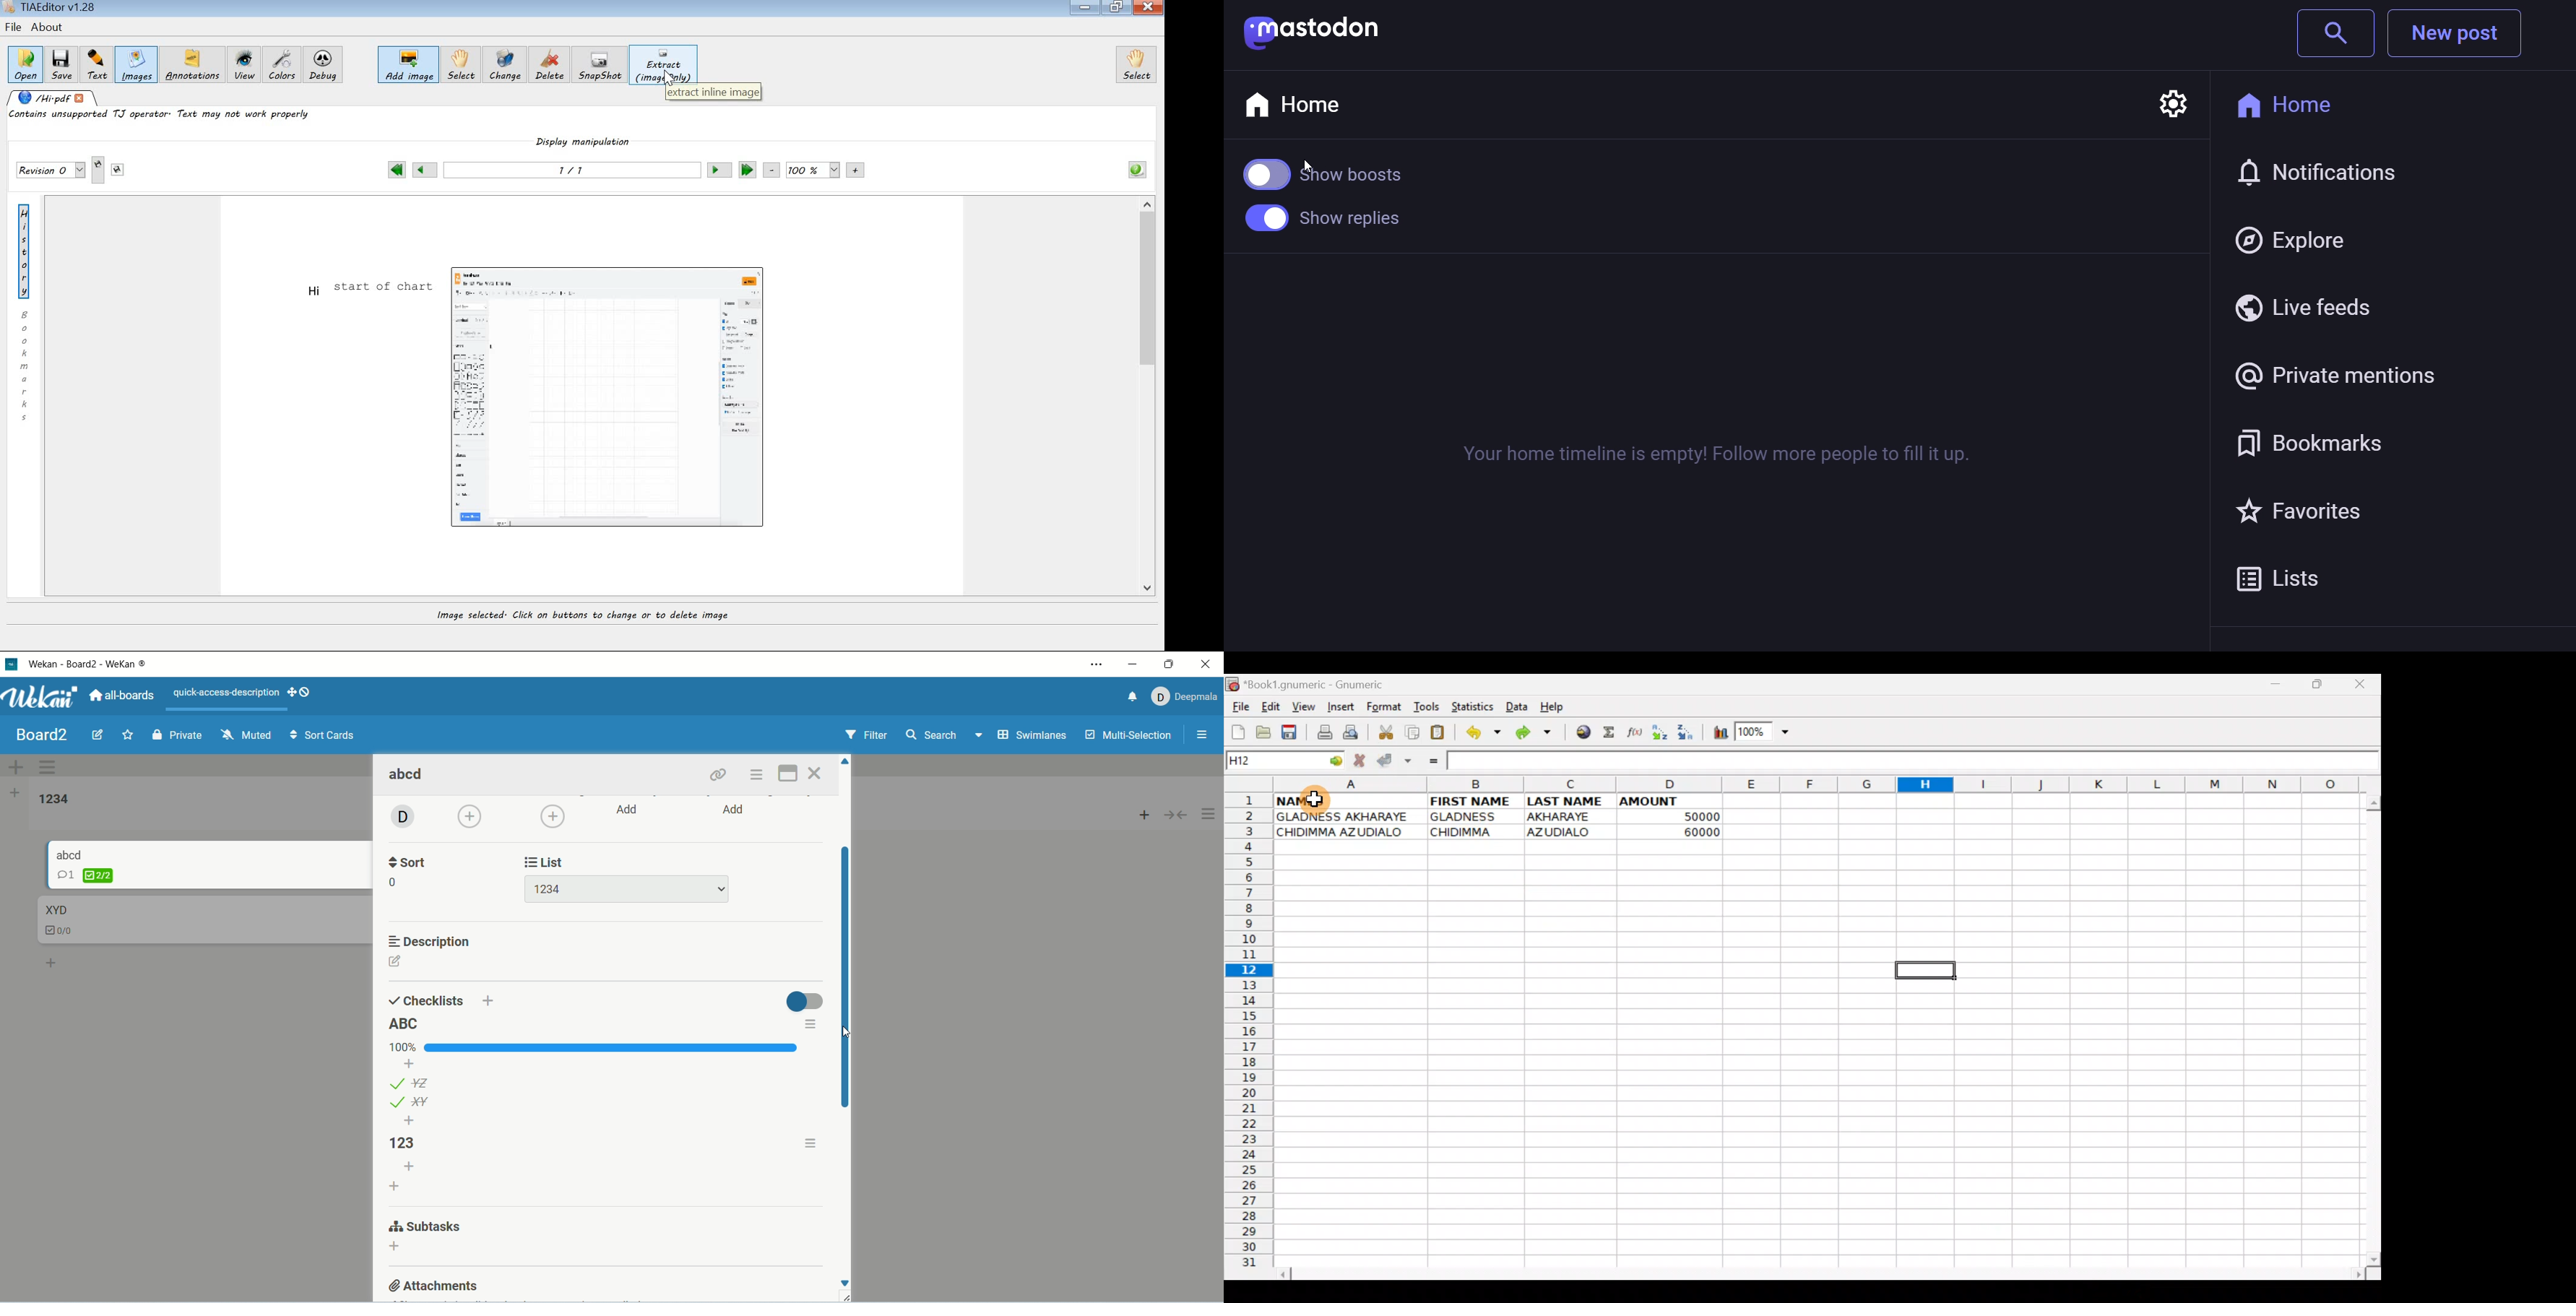 Image resolution: width=2576 pixels, height=1316 pixels. Describe the element at coordinates (1233, 685) in the screenshot. I see `Gnumeric logo` at that location.